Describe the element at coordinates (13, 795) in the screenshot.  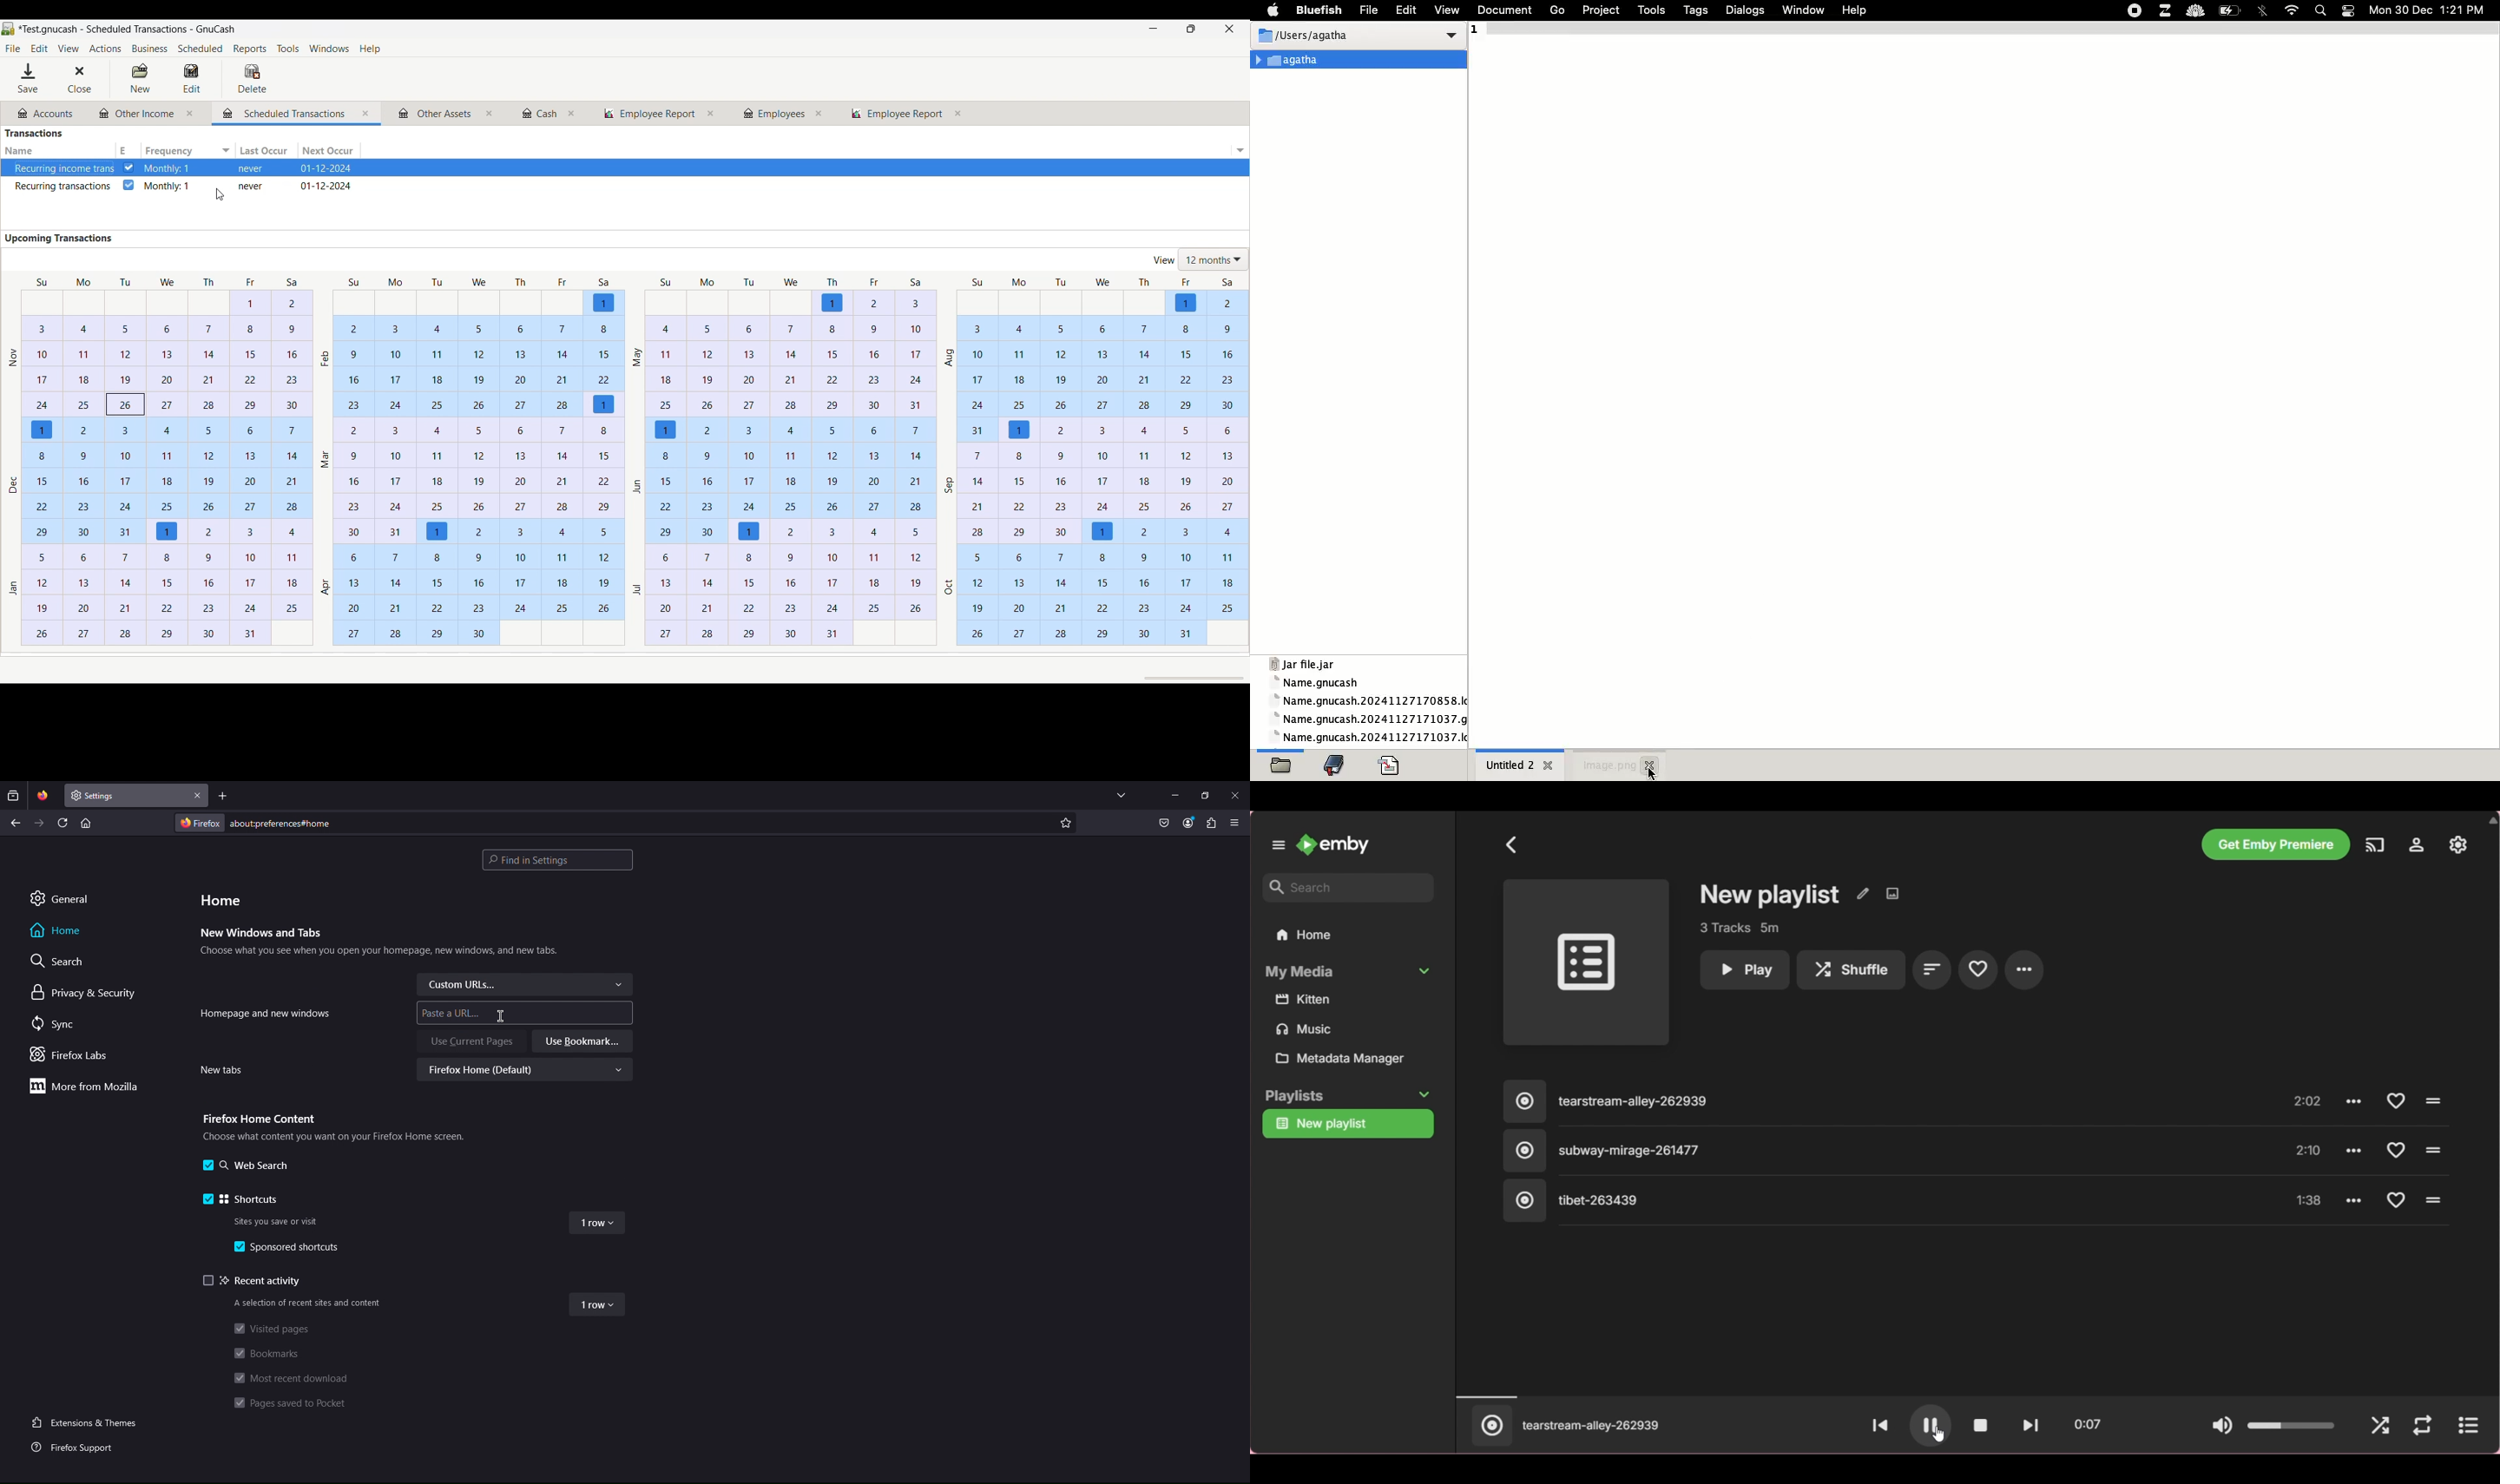
I see `Past browsing` at that location.